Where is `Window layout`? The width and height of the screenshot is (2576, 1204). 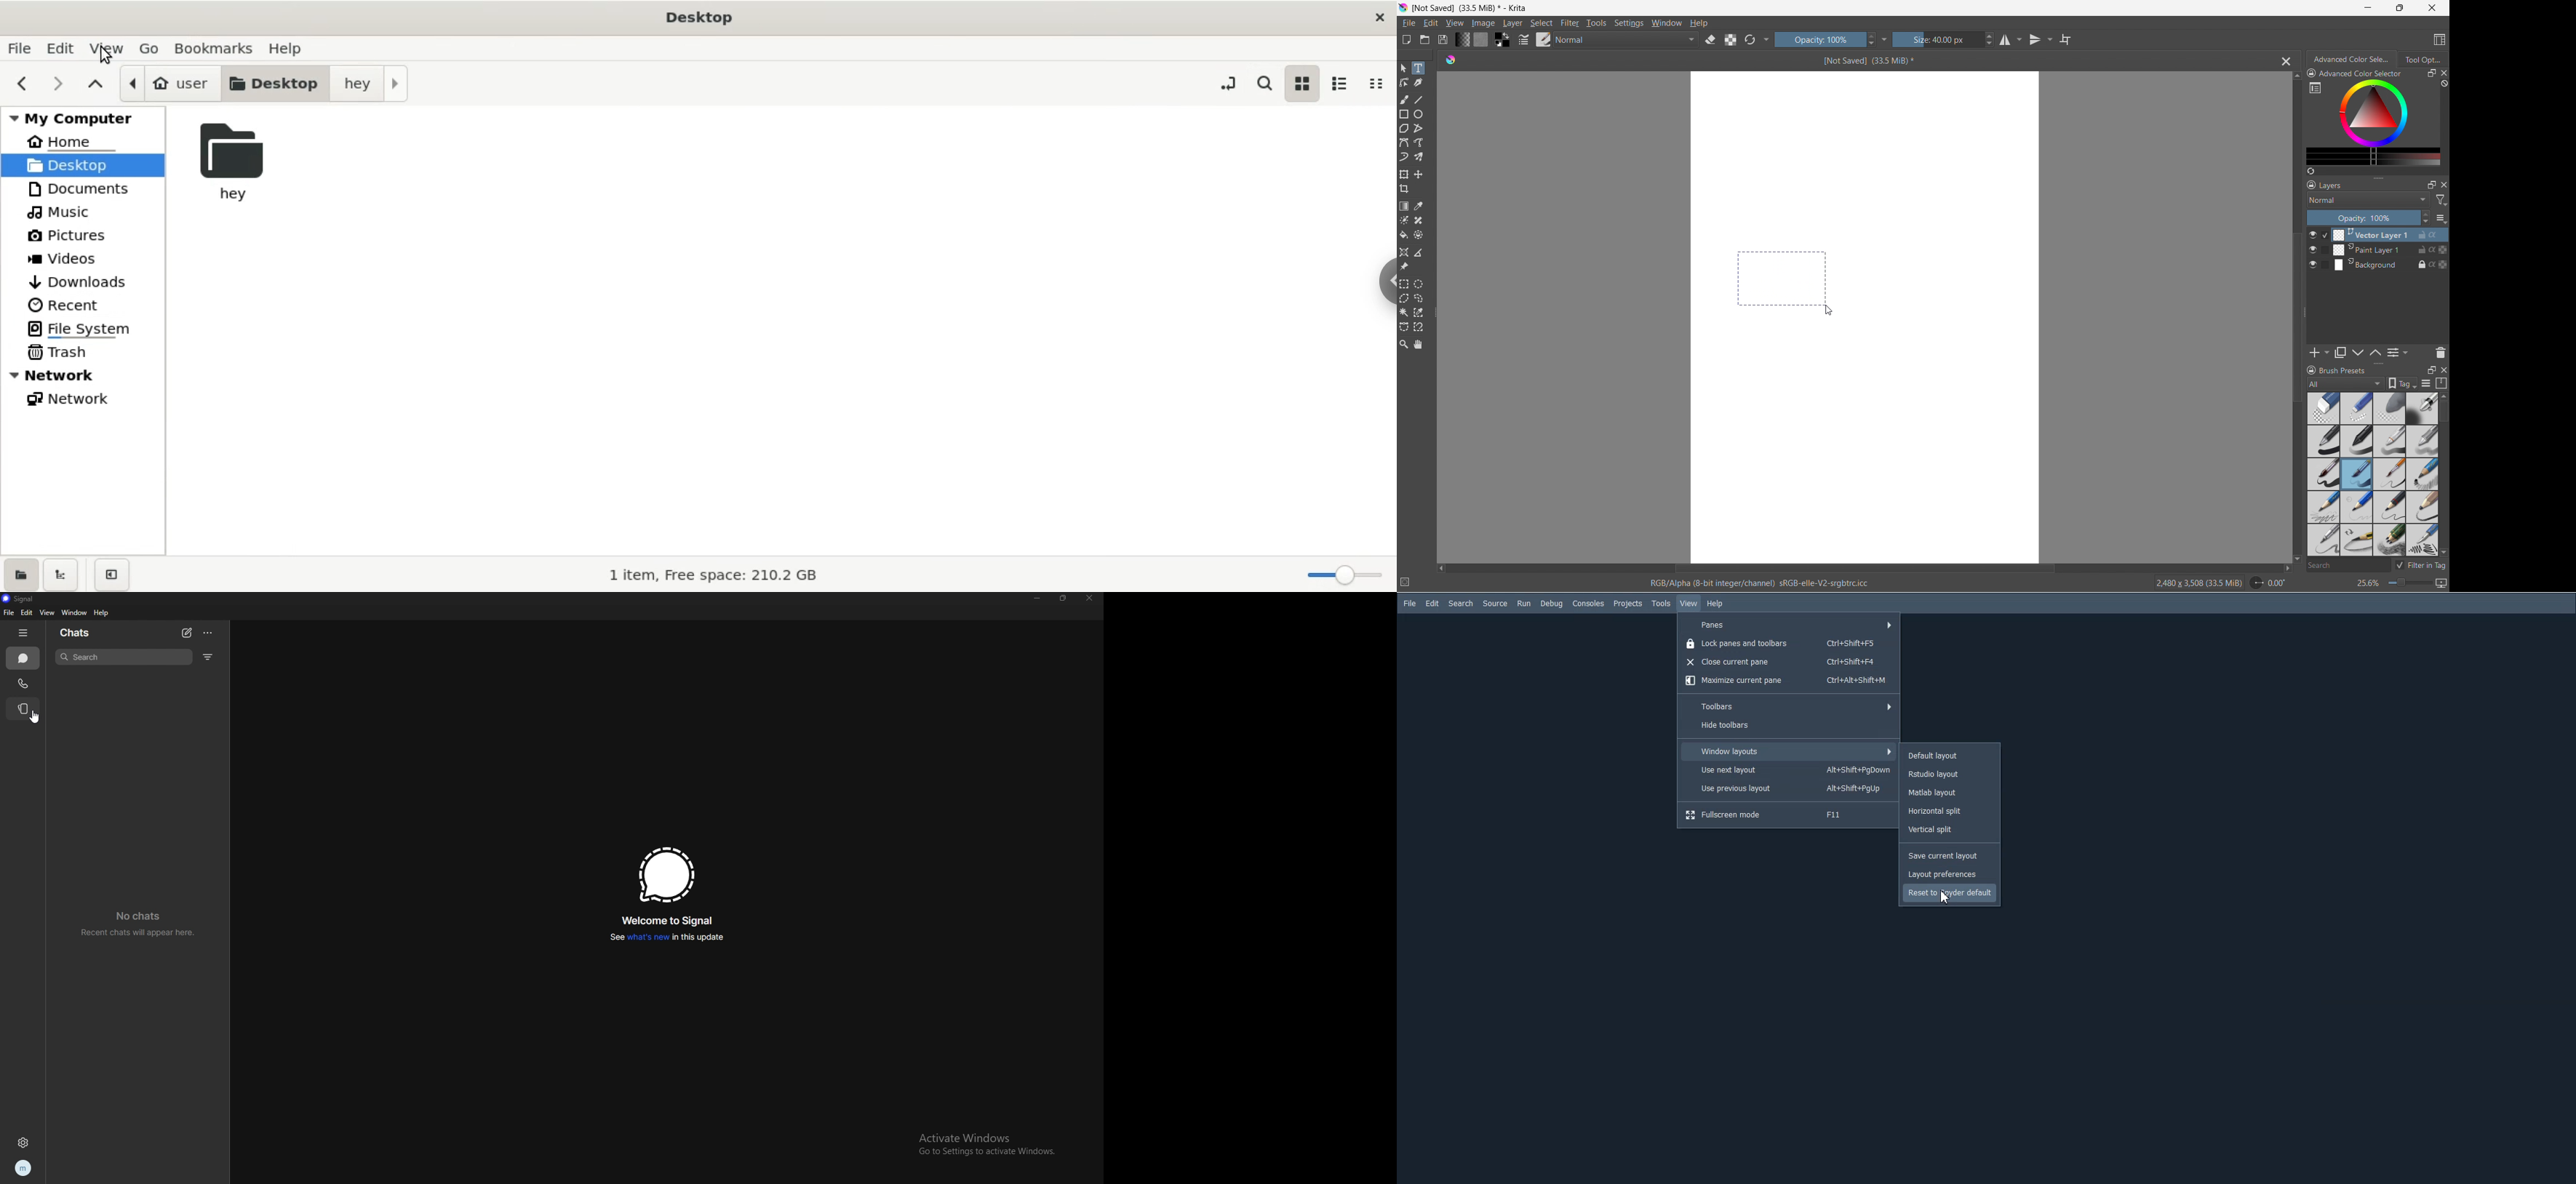
Window layout is located at coordinates (1787, 751).